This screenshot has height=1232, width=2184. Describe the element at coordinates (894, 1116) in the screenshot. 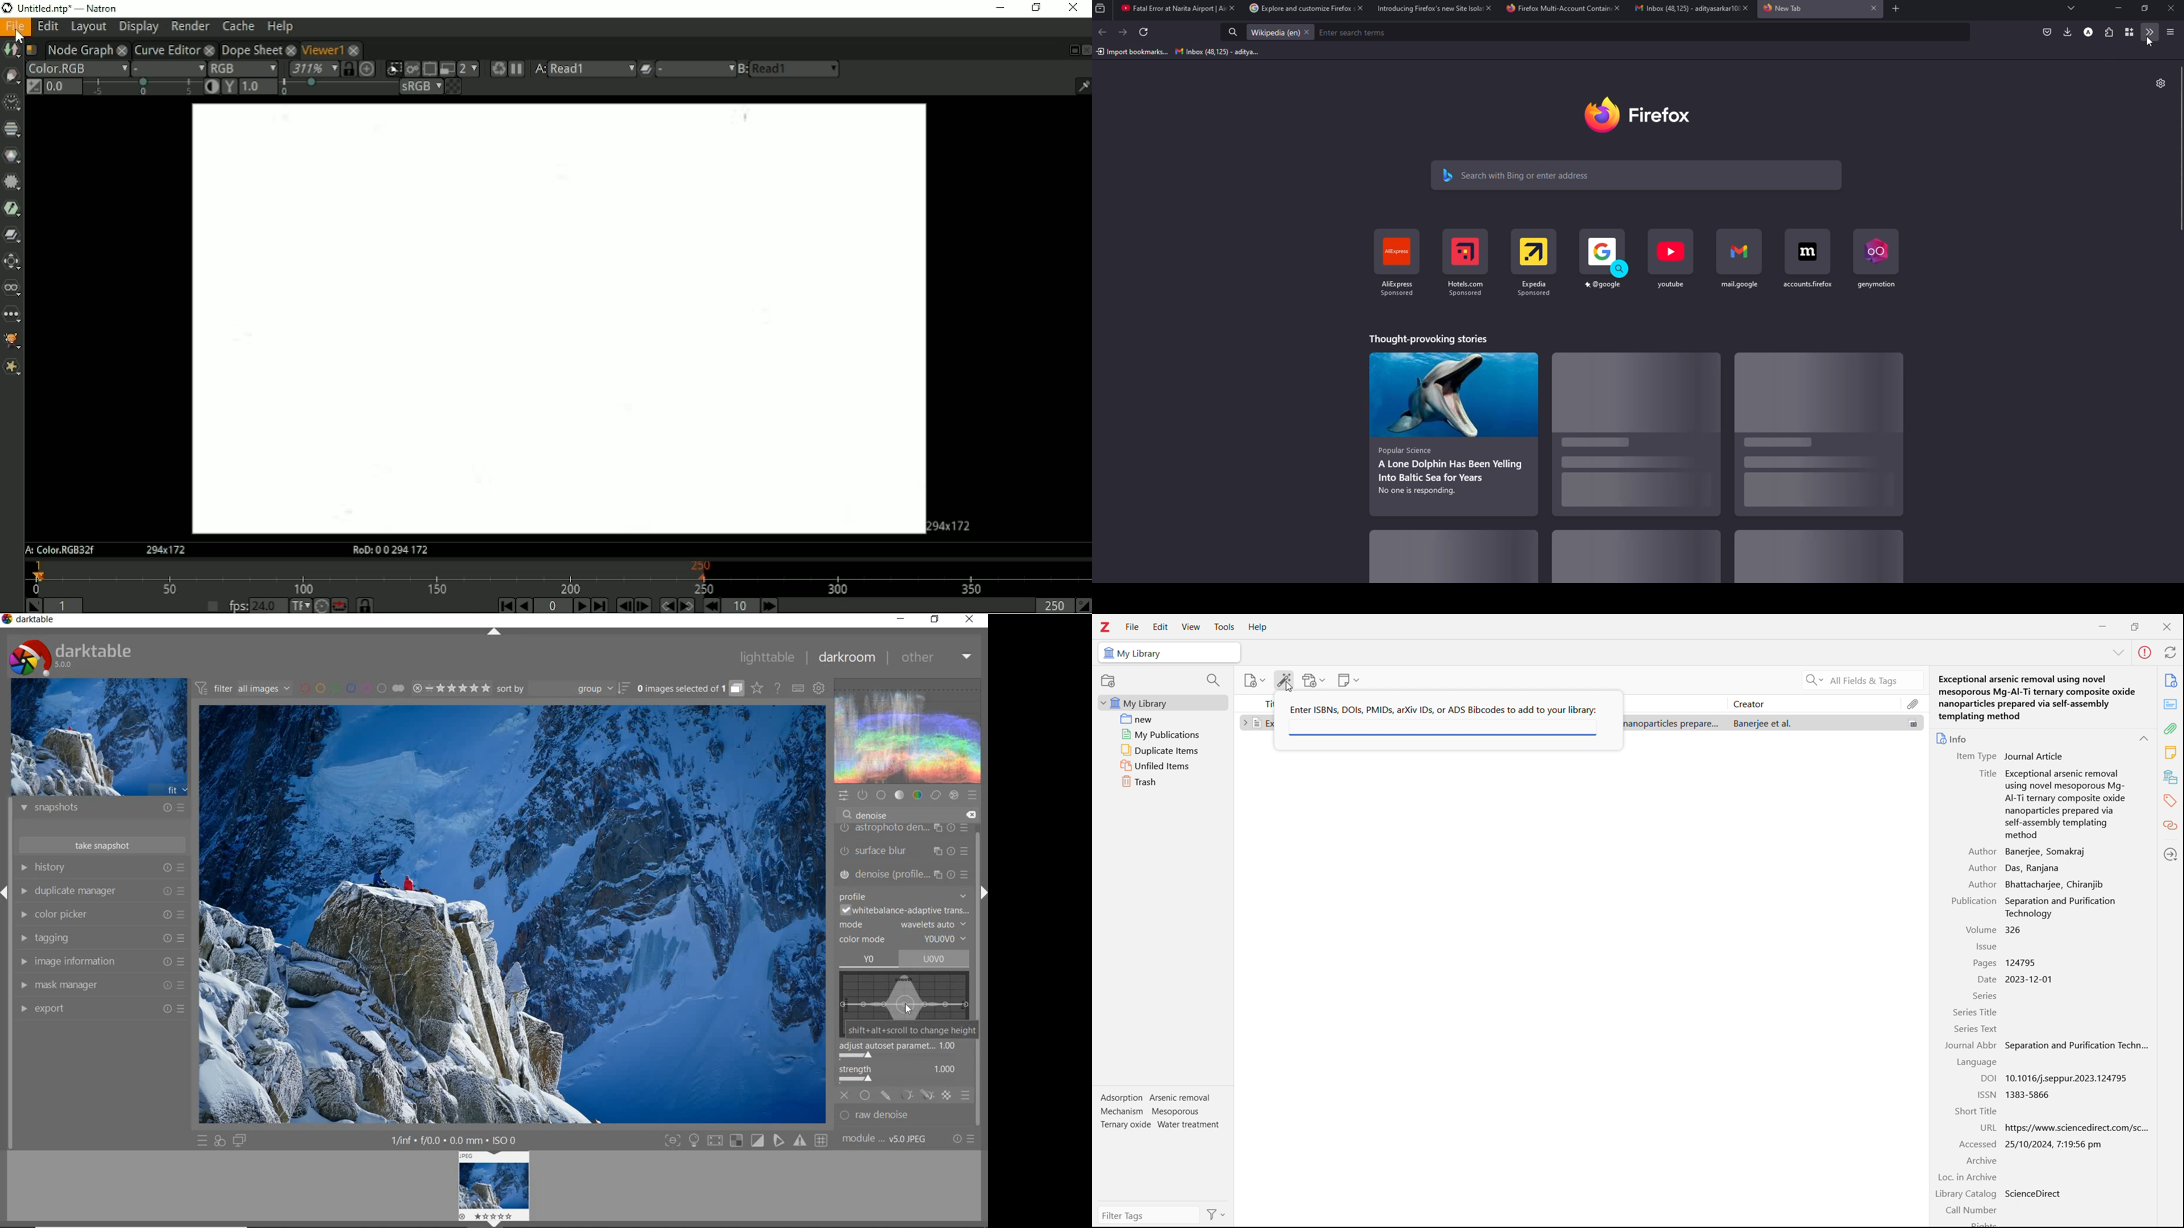

I see `RAW DENOISE` at that location.